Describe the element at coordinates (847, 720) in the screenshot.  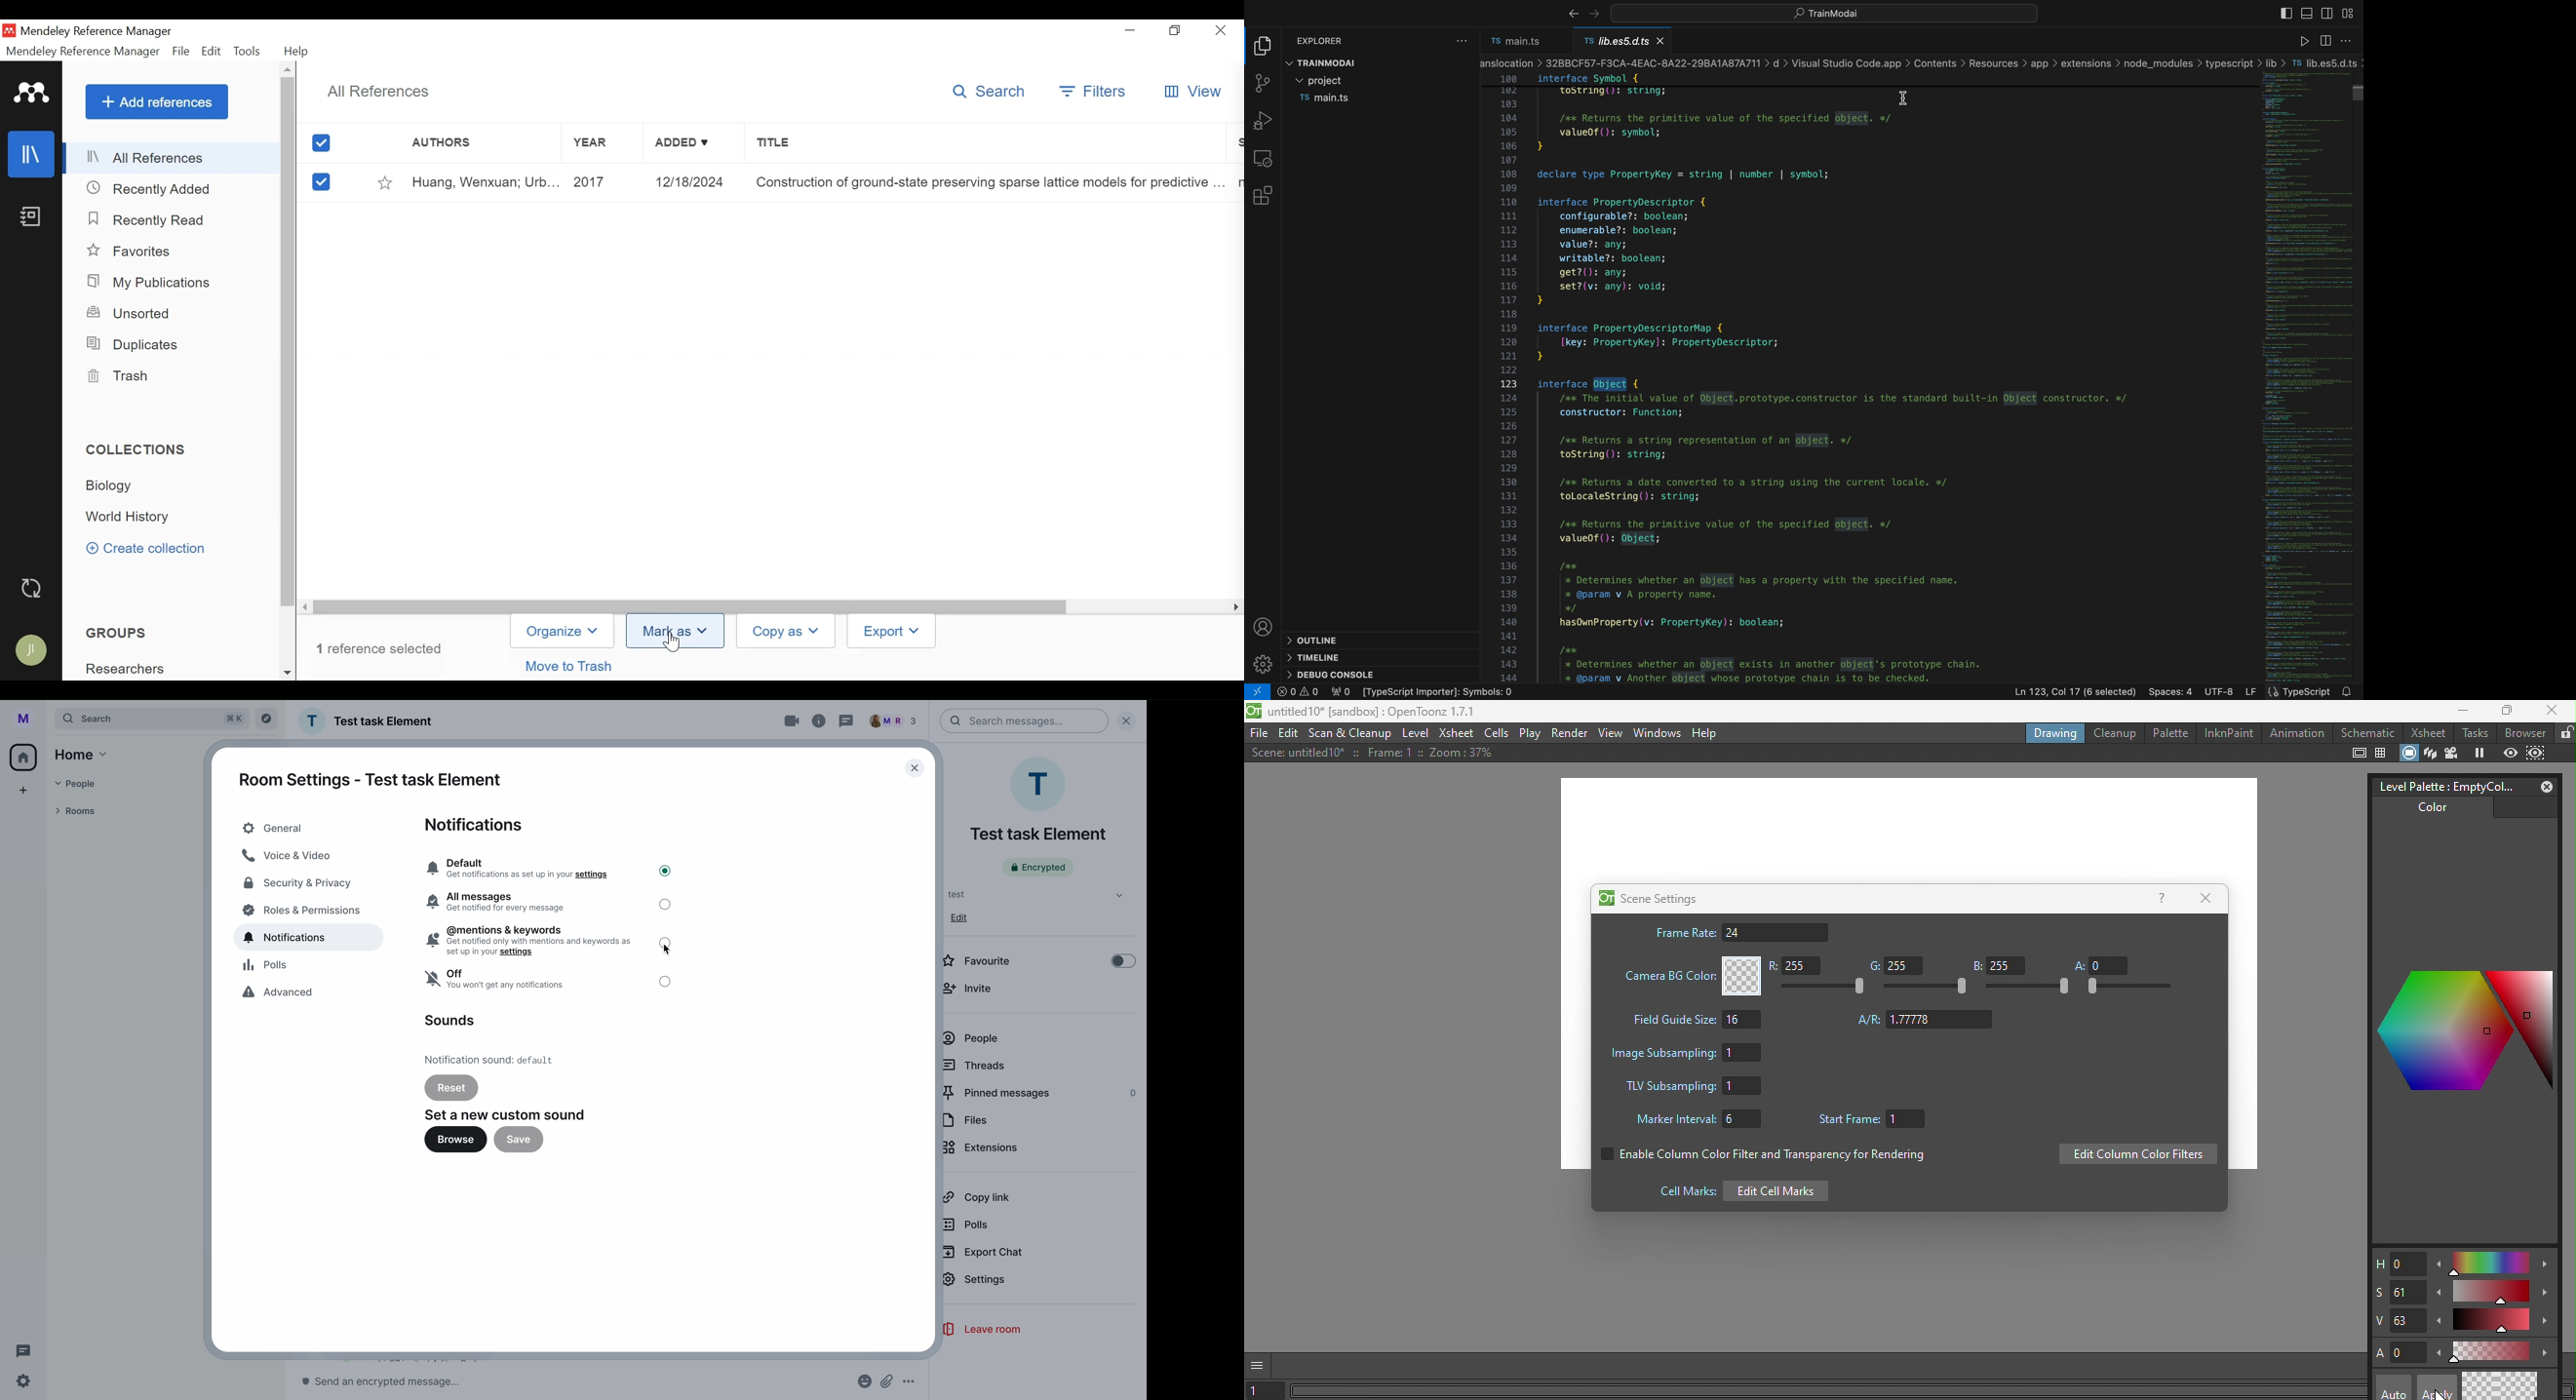
I see `threads` at that location.